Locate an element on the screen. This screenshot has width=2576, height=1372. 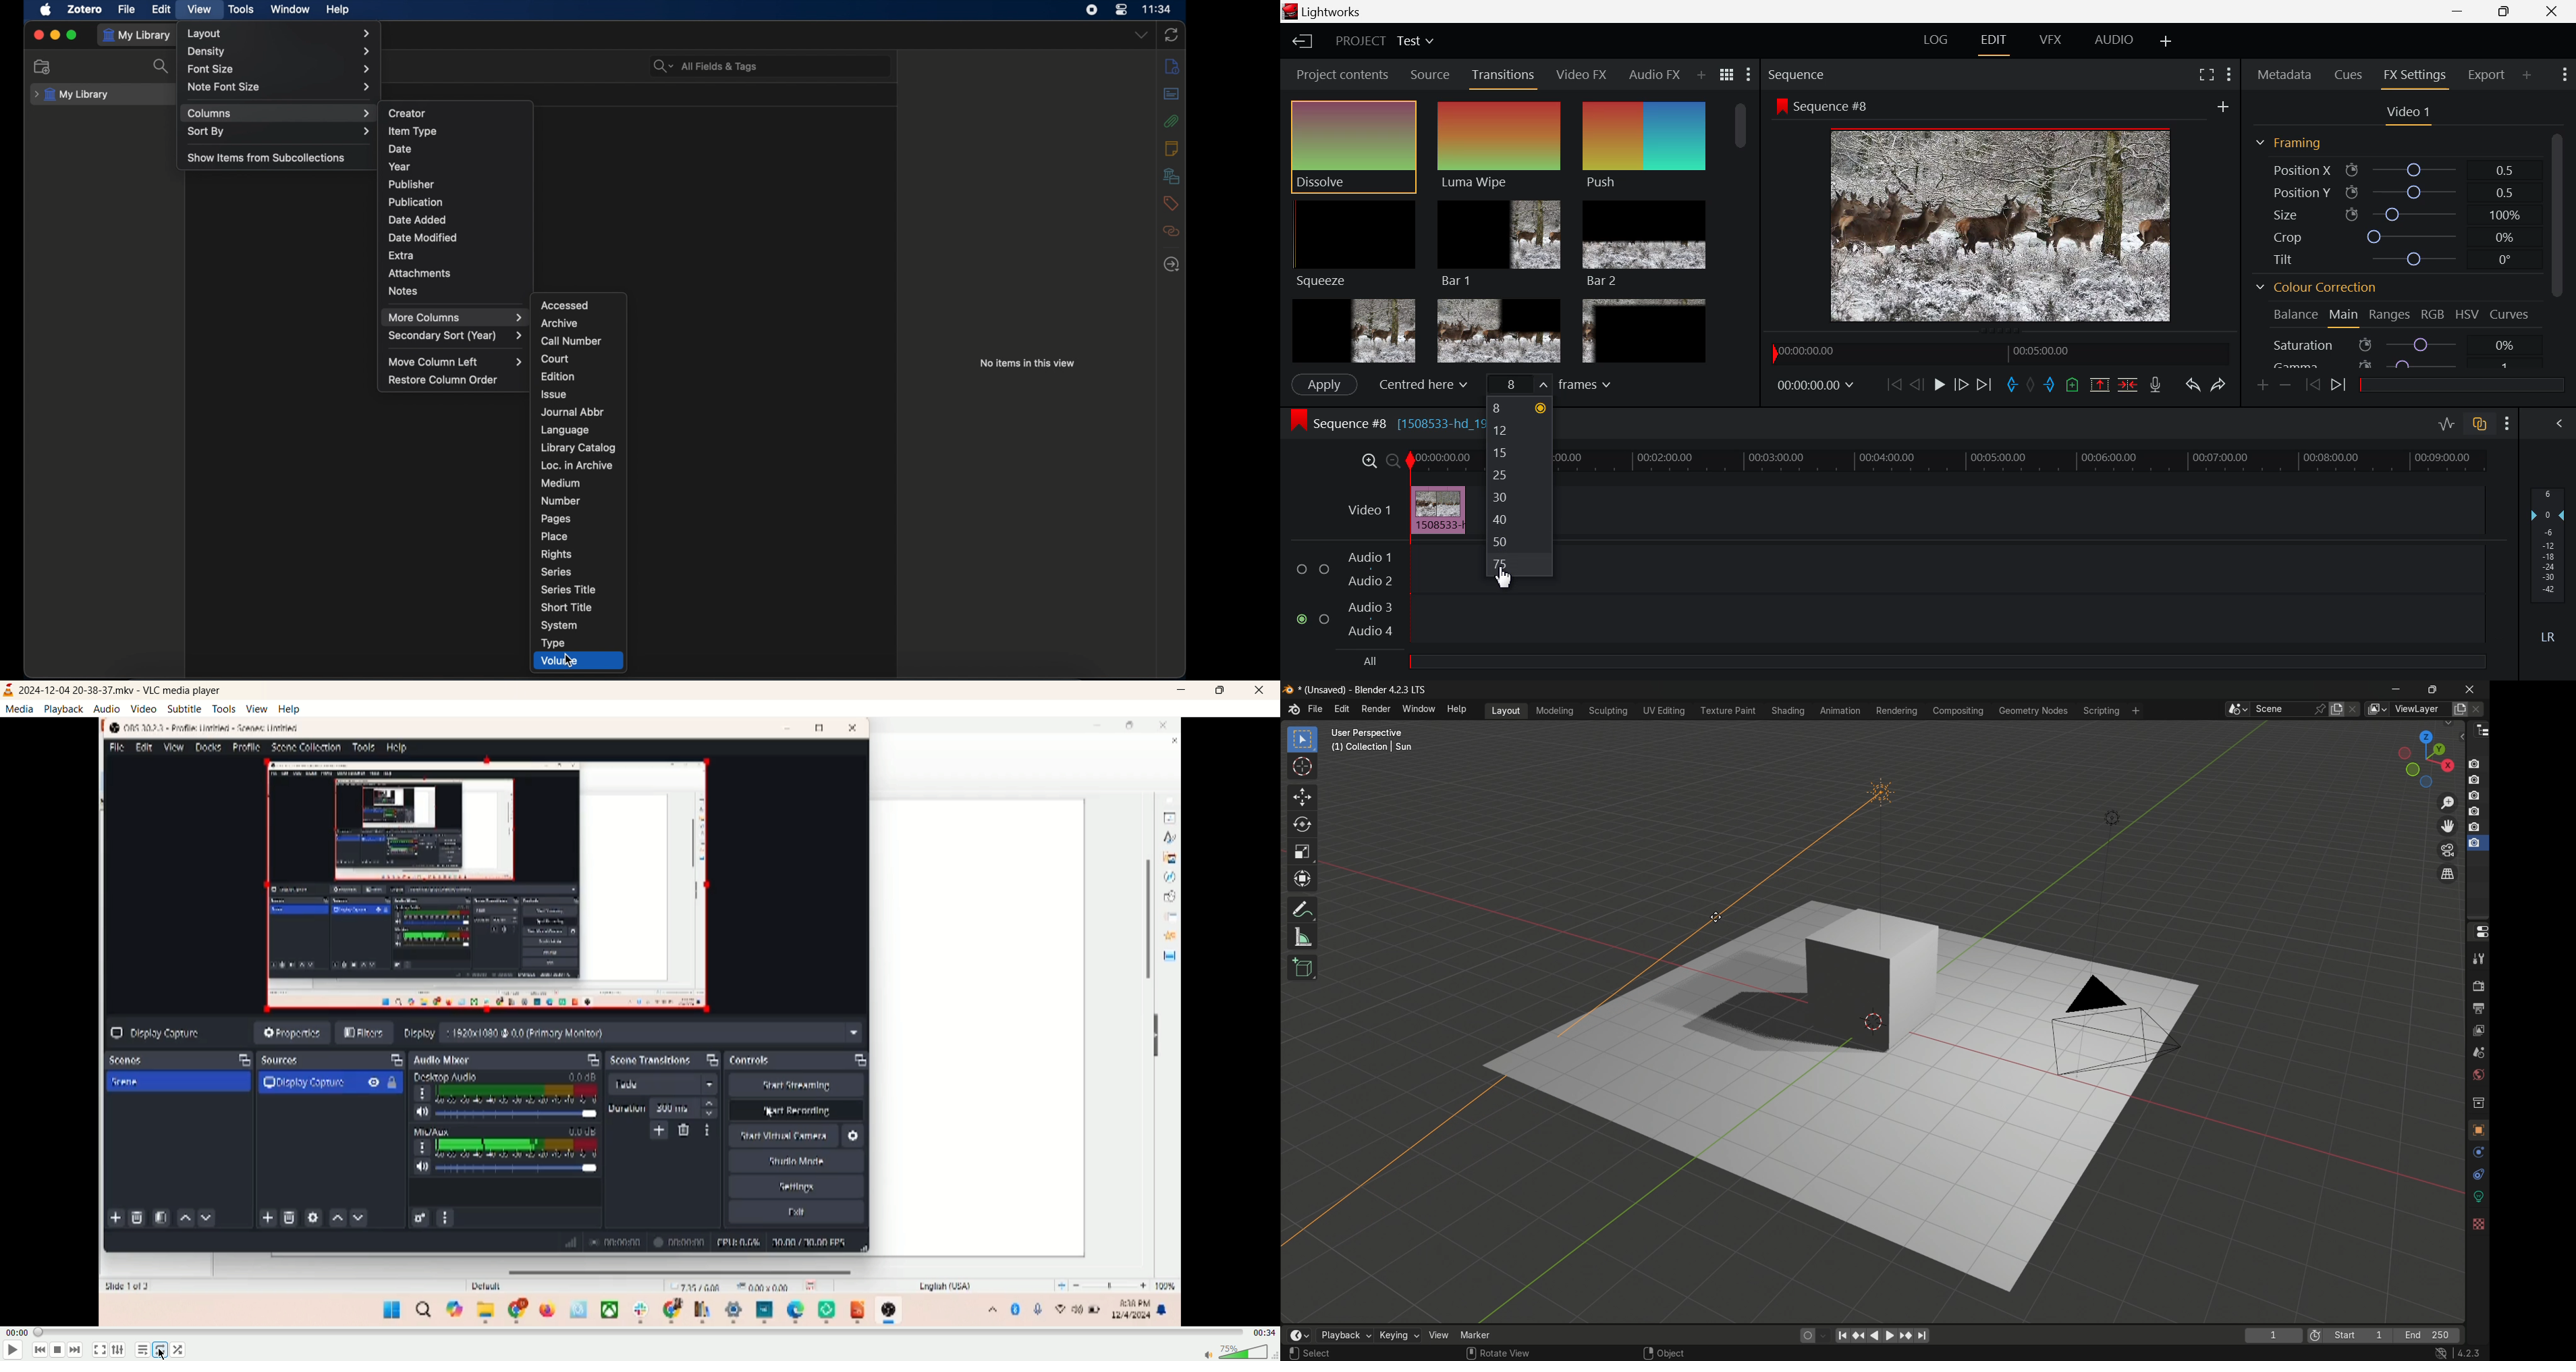
Redo is located at coordinates (2218, 384).